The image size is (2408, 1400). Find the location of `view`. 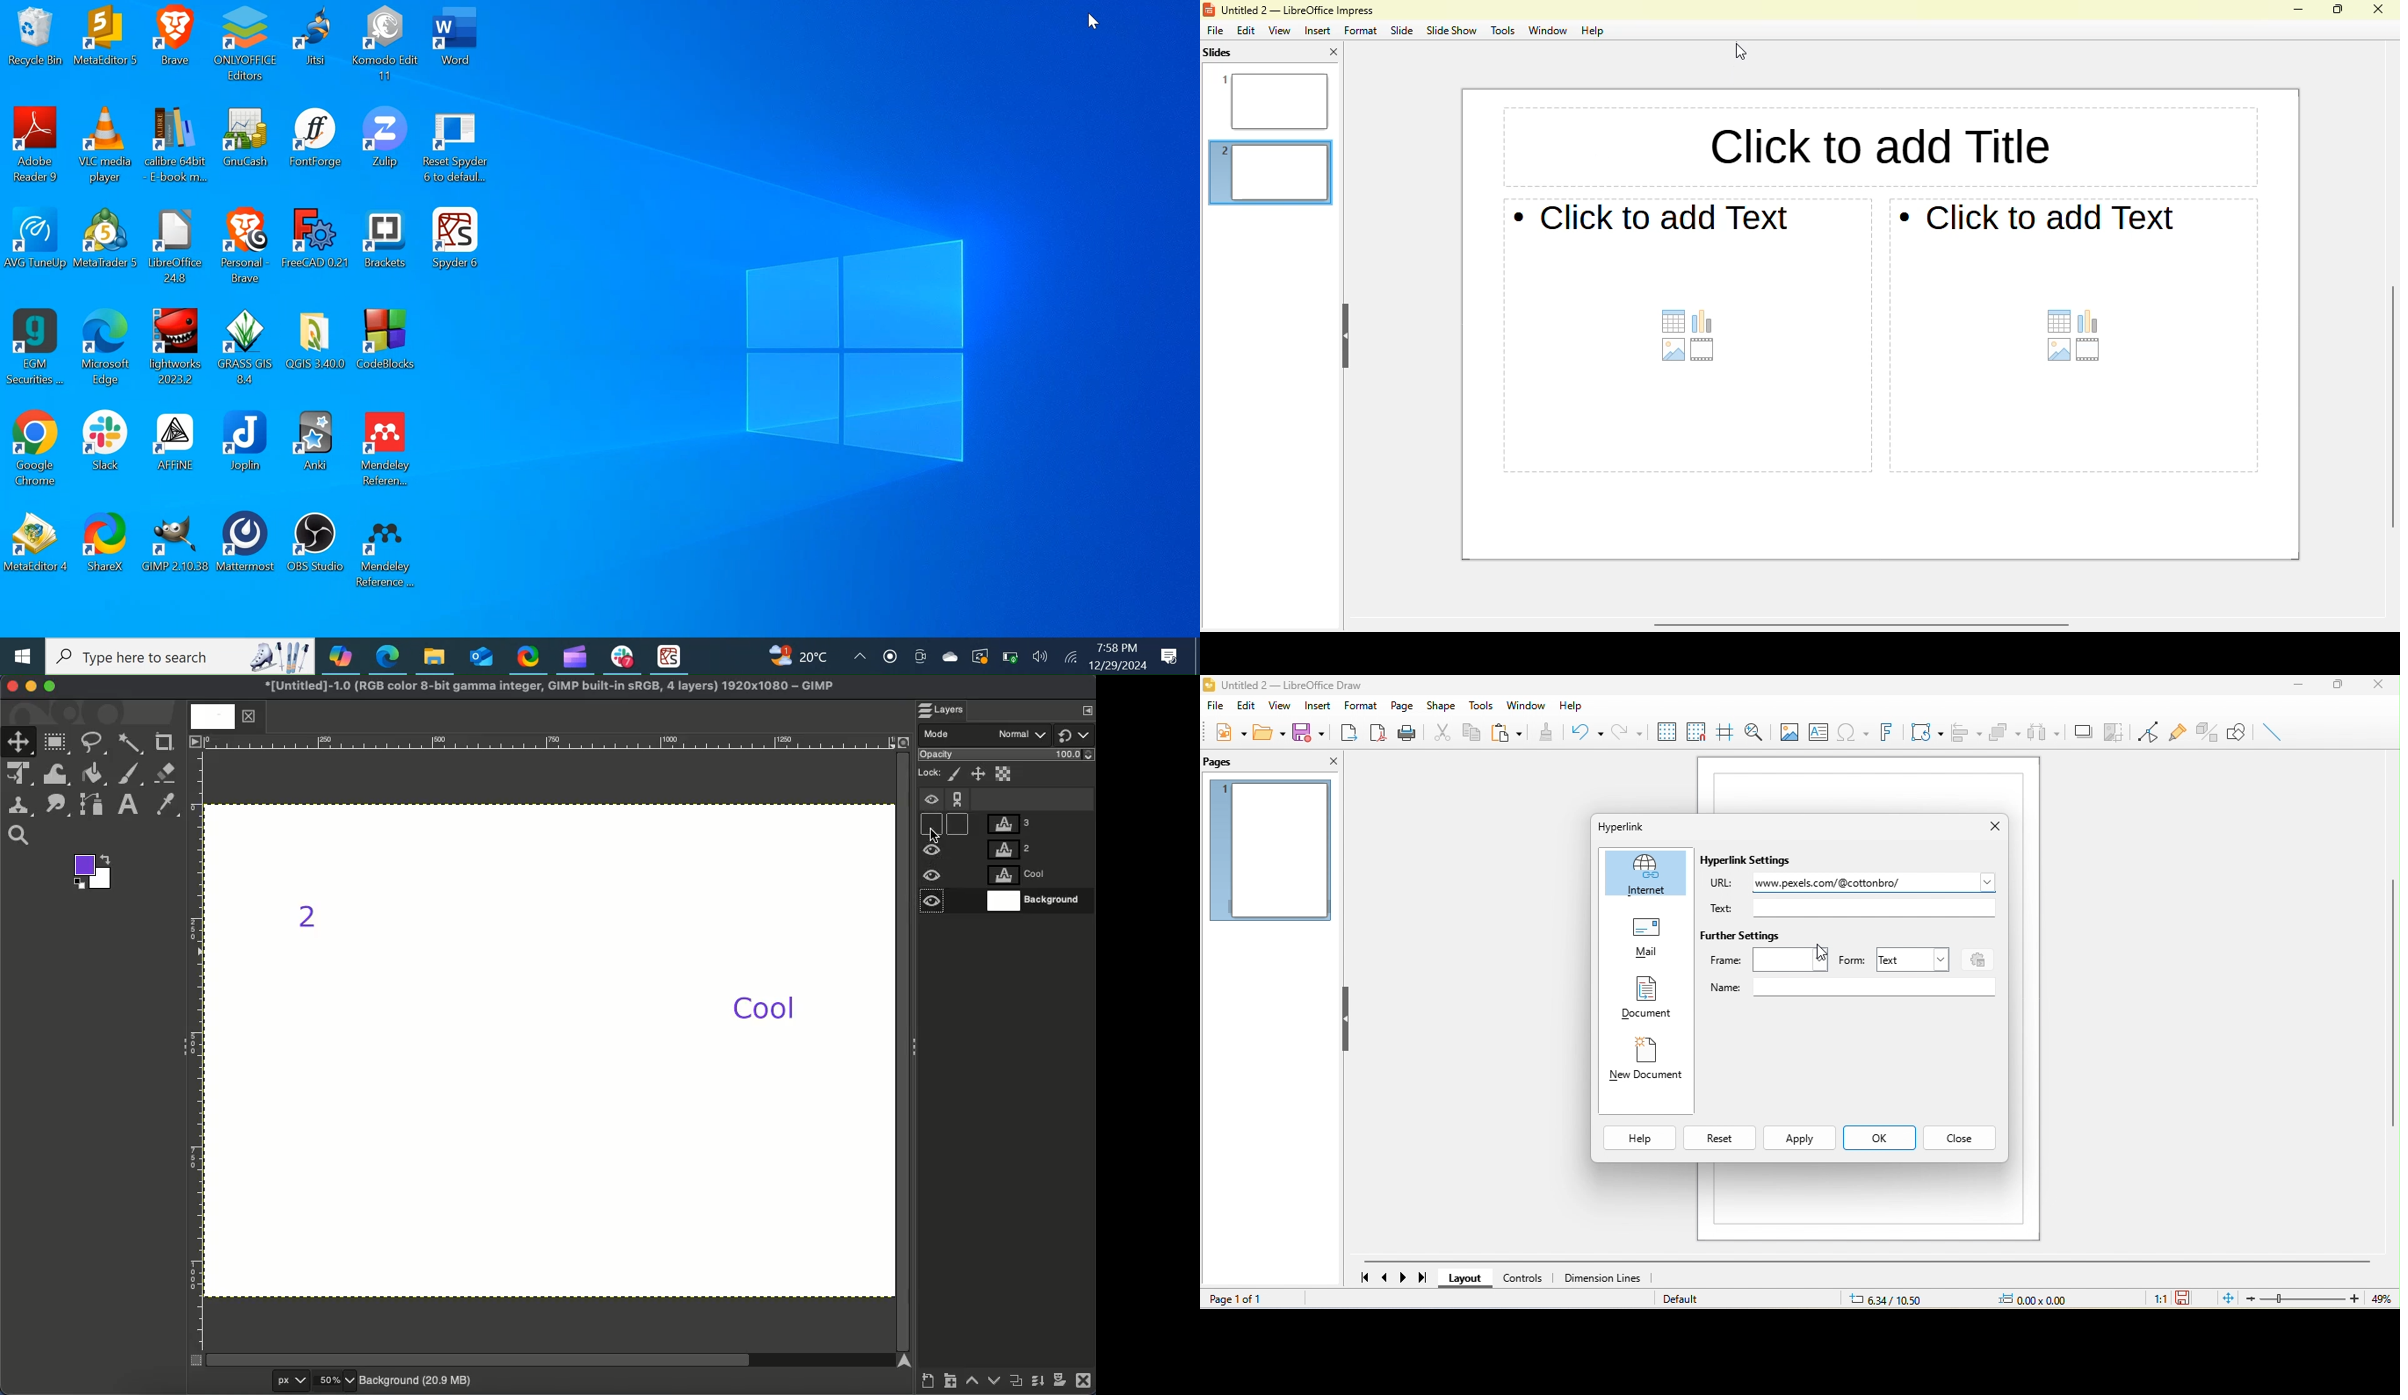

view is located at coordinates (1279, 705).